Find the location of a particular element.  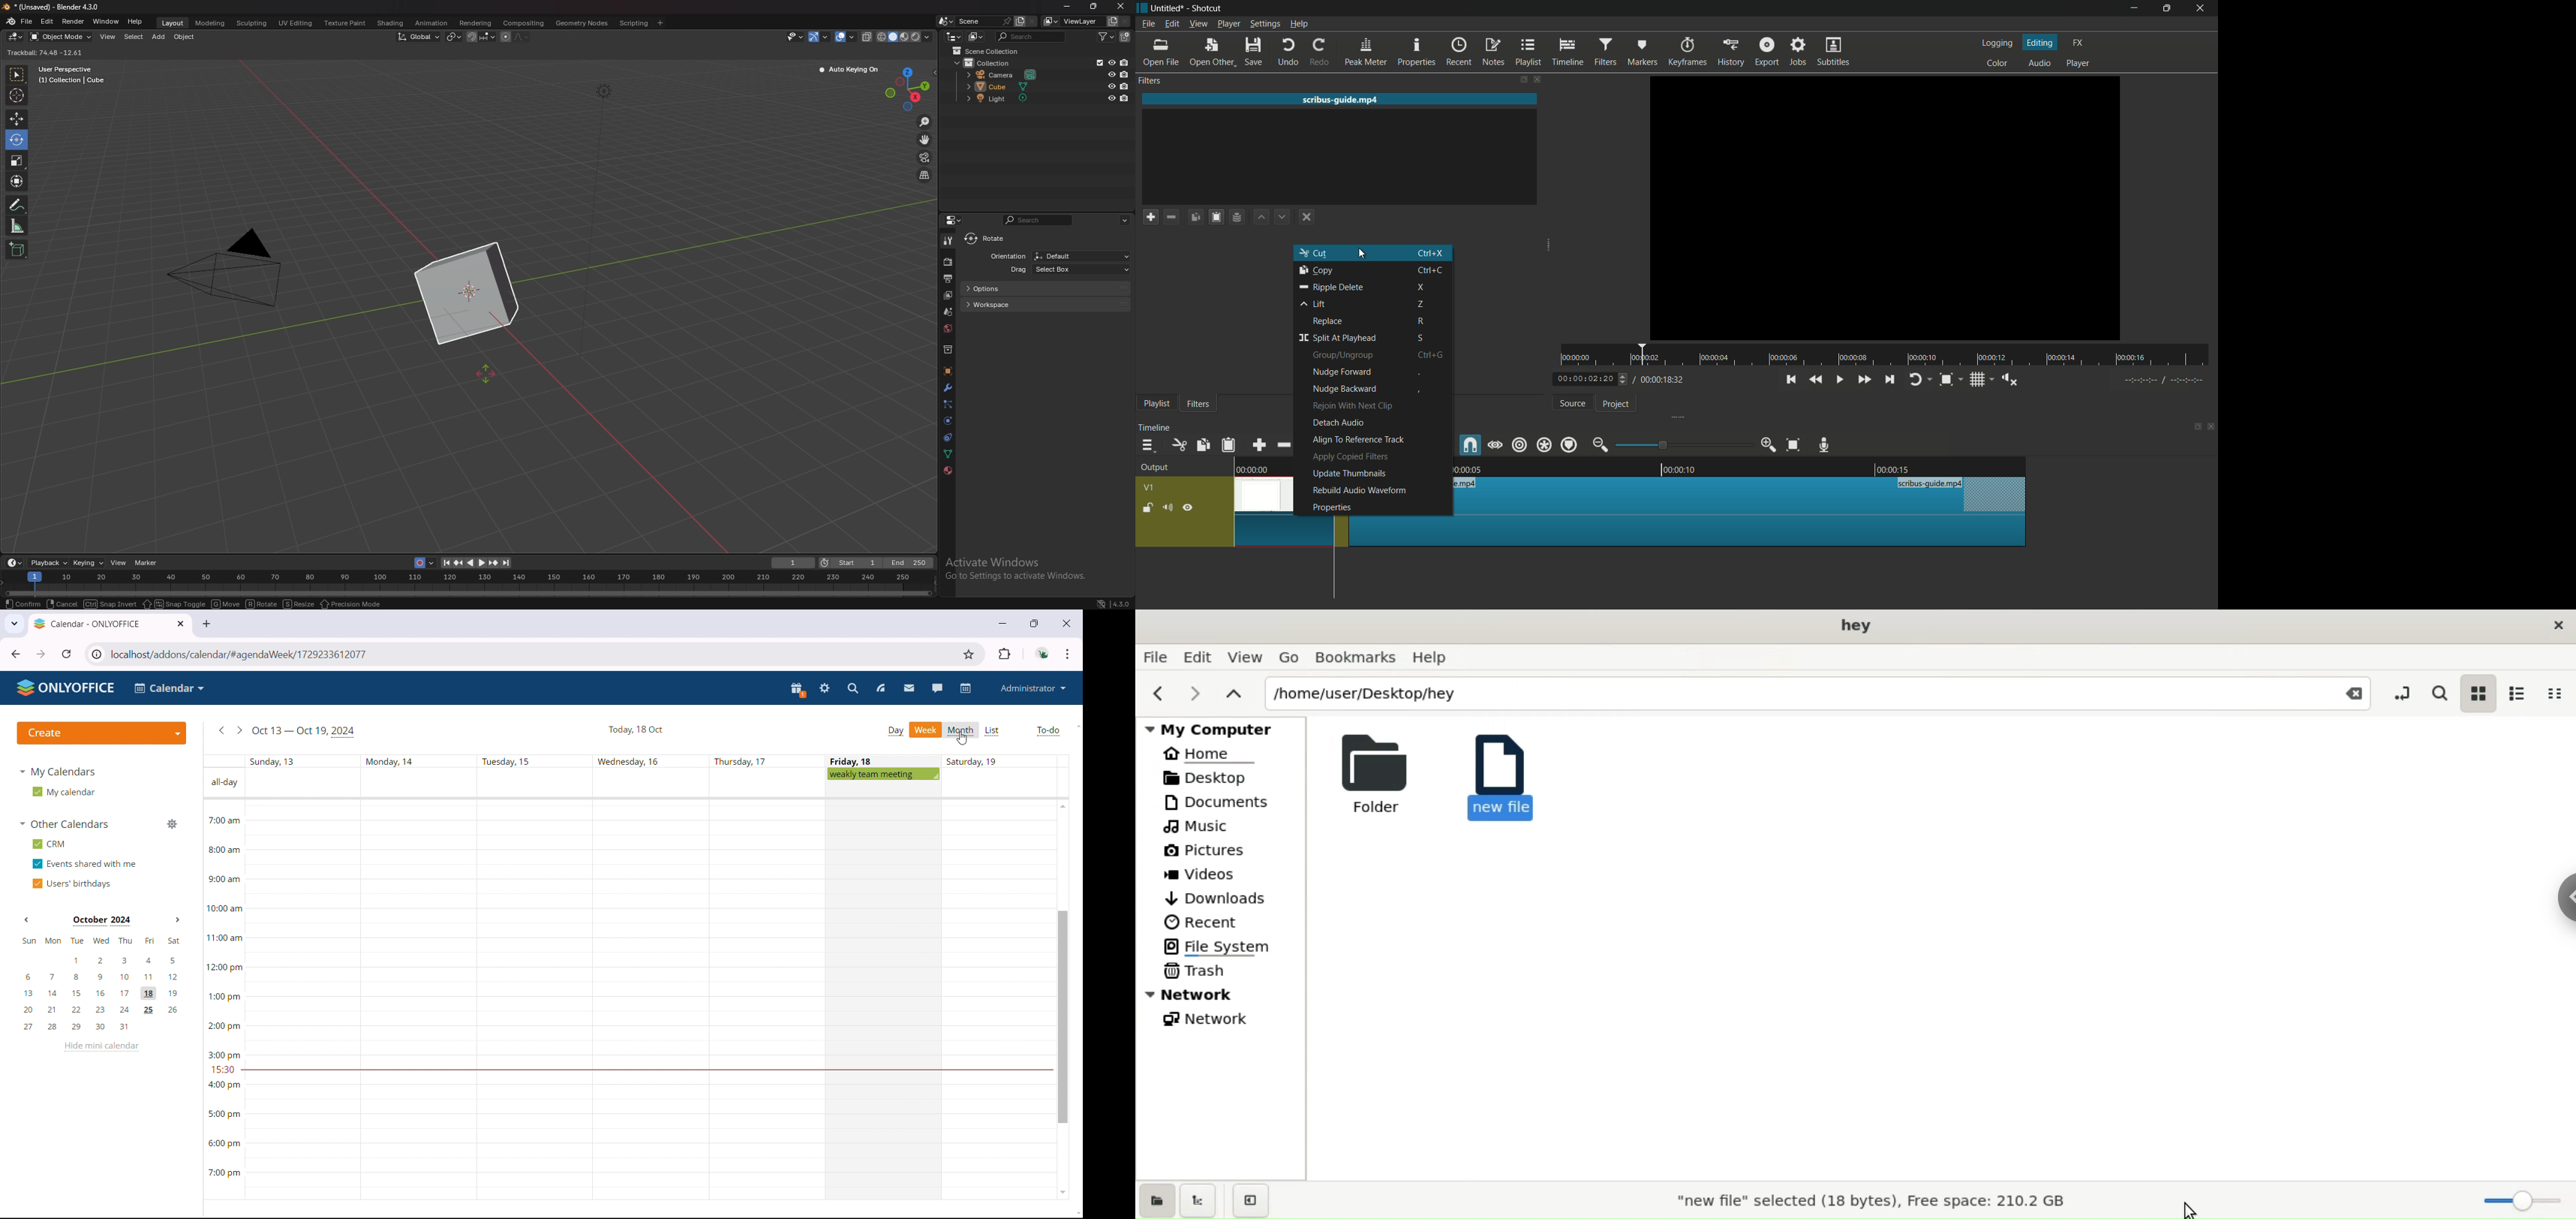

keyboard shortcut is located at coordinates (1418, 392).